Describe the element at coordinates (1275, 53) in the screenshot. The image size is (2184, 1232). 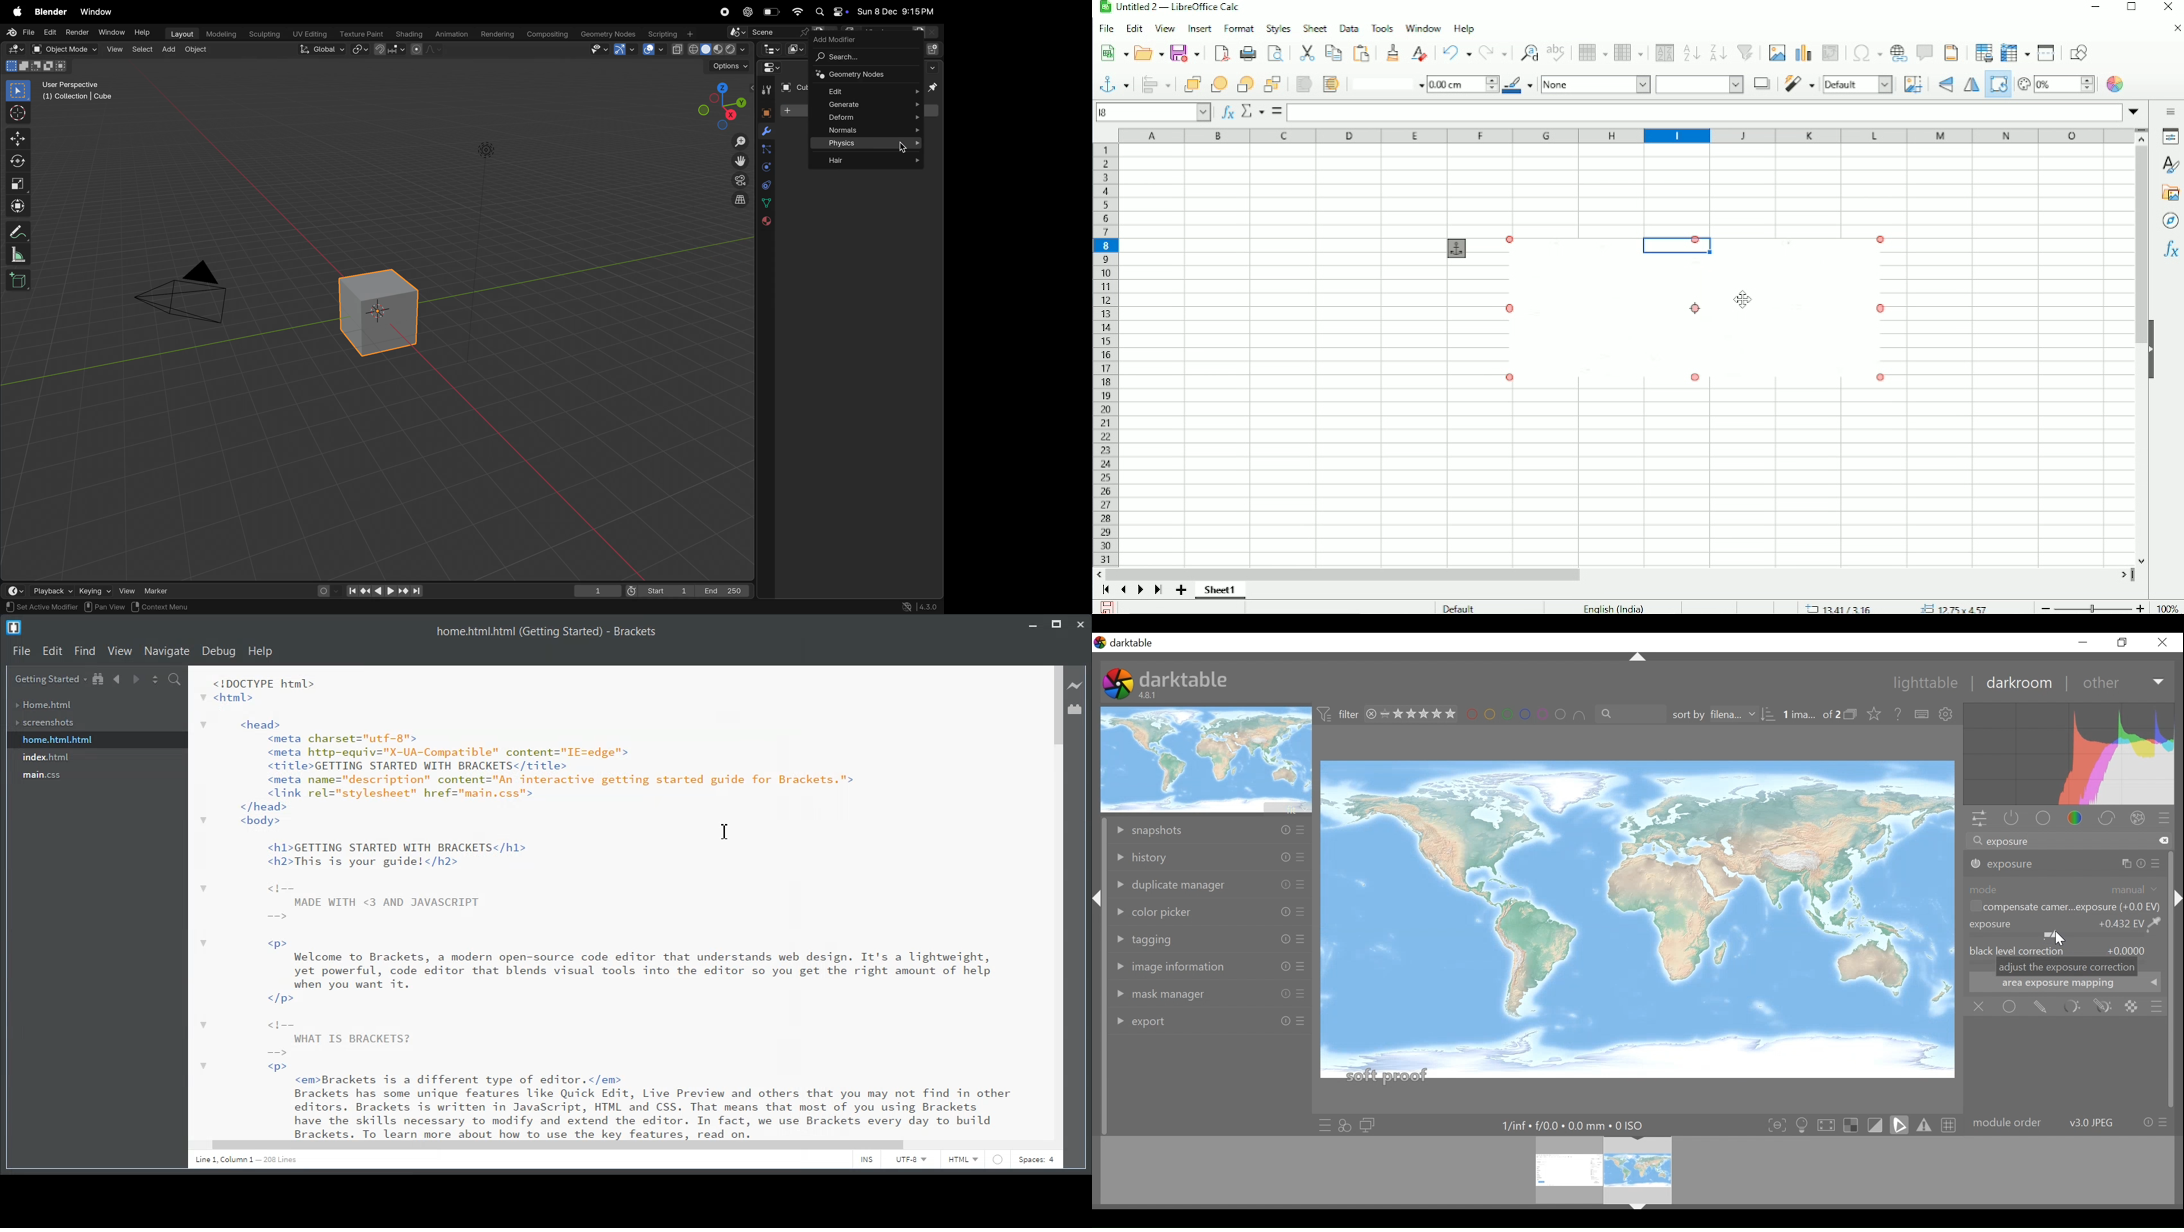
I see `Toggle print preview` at that location.